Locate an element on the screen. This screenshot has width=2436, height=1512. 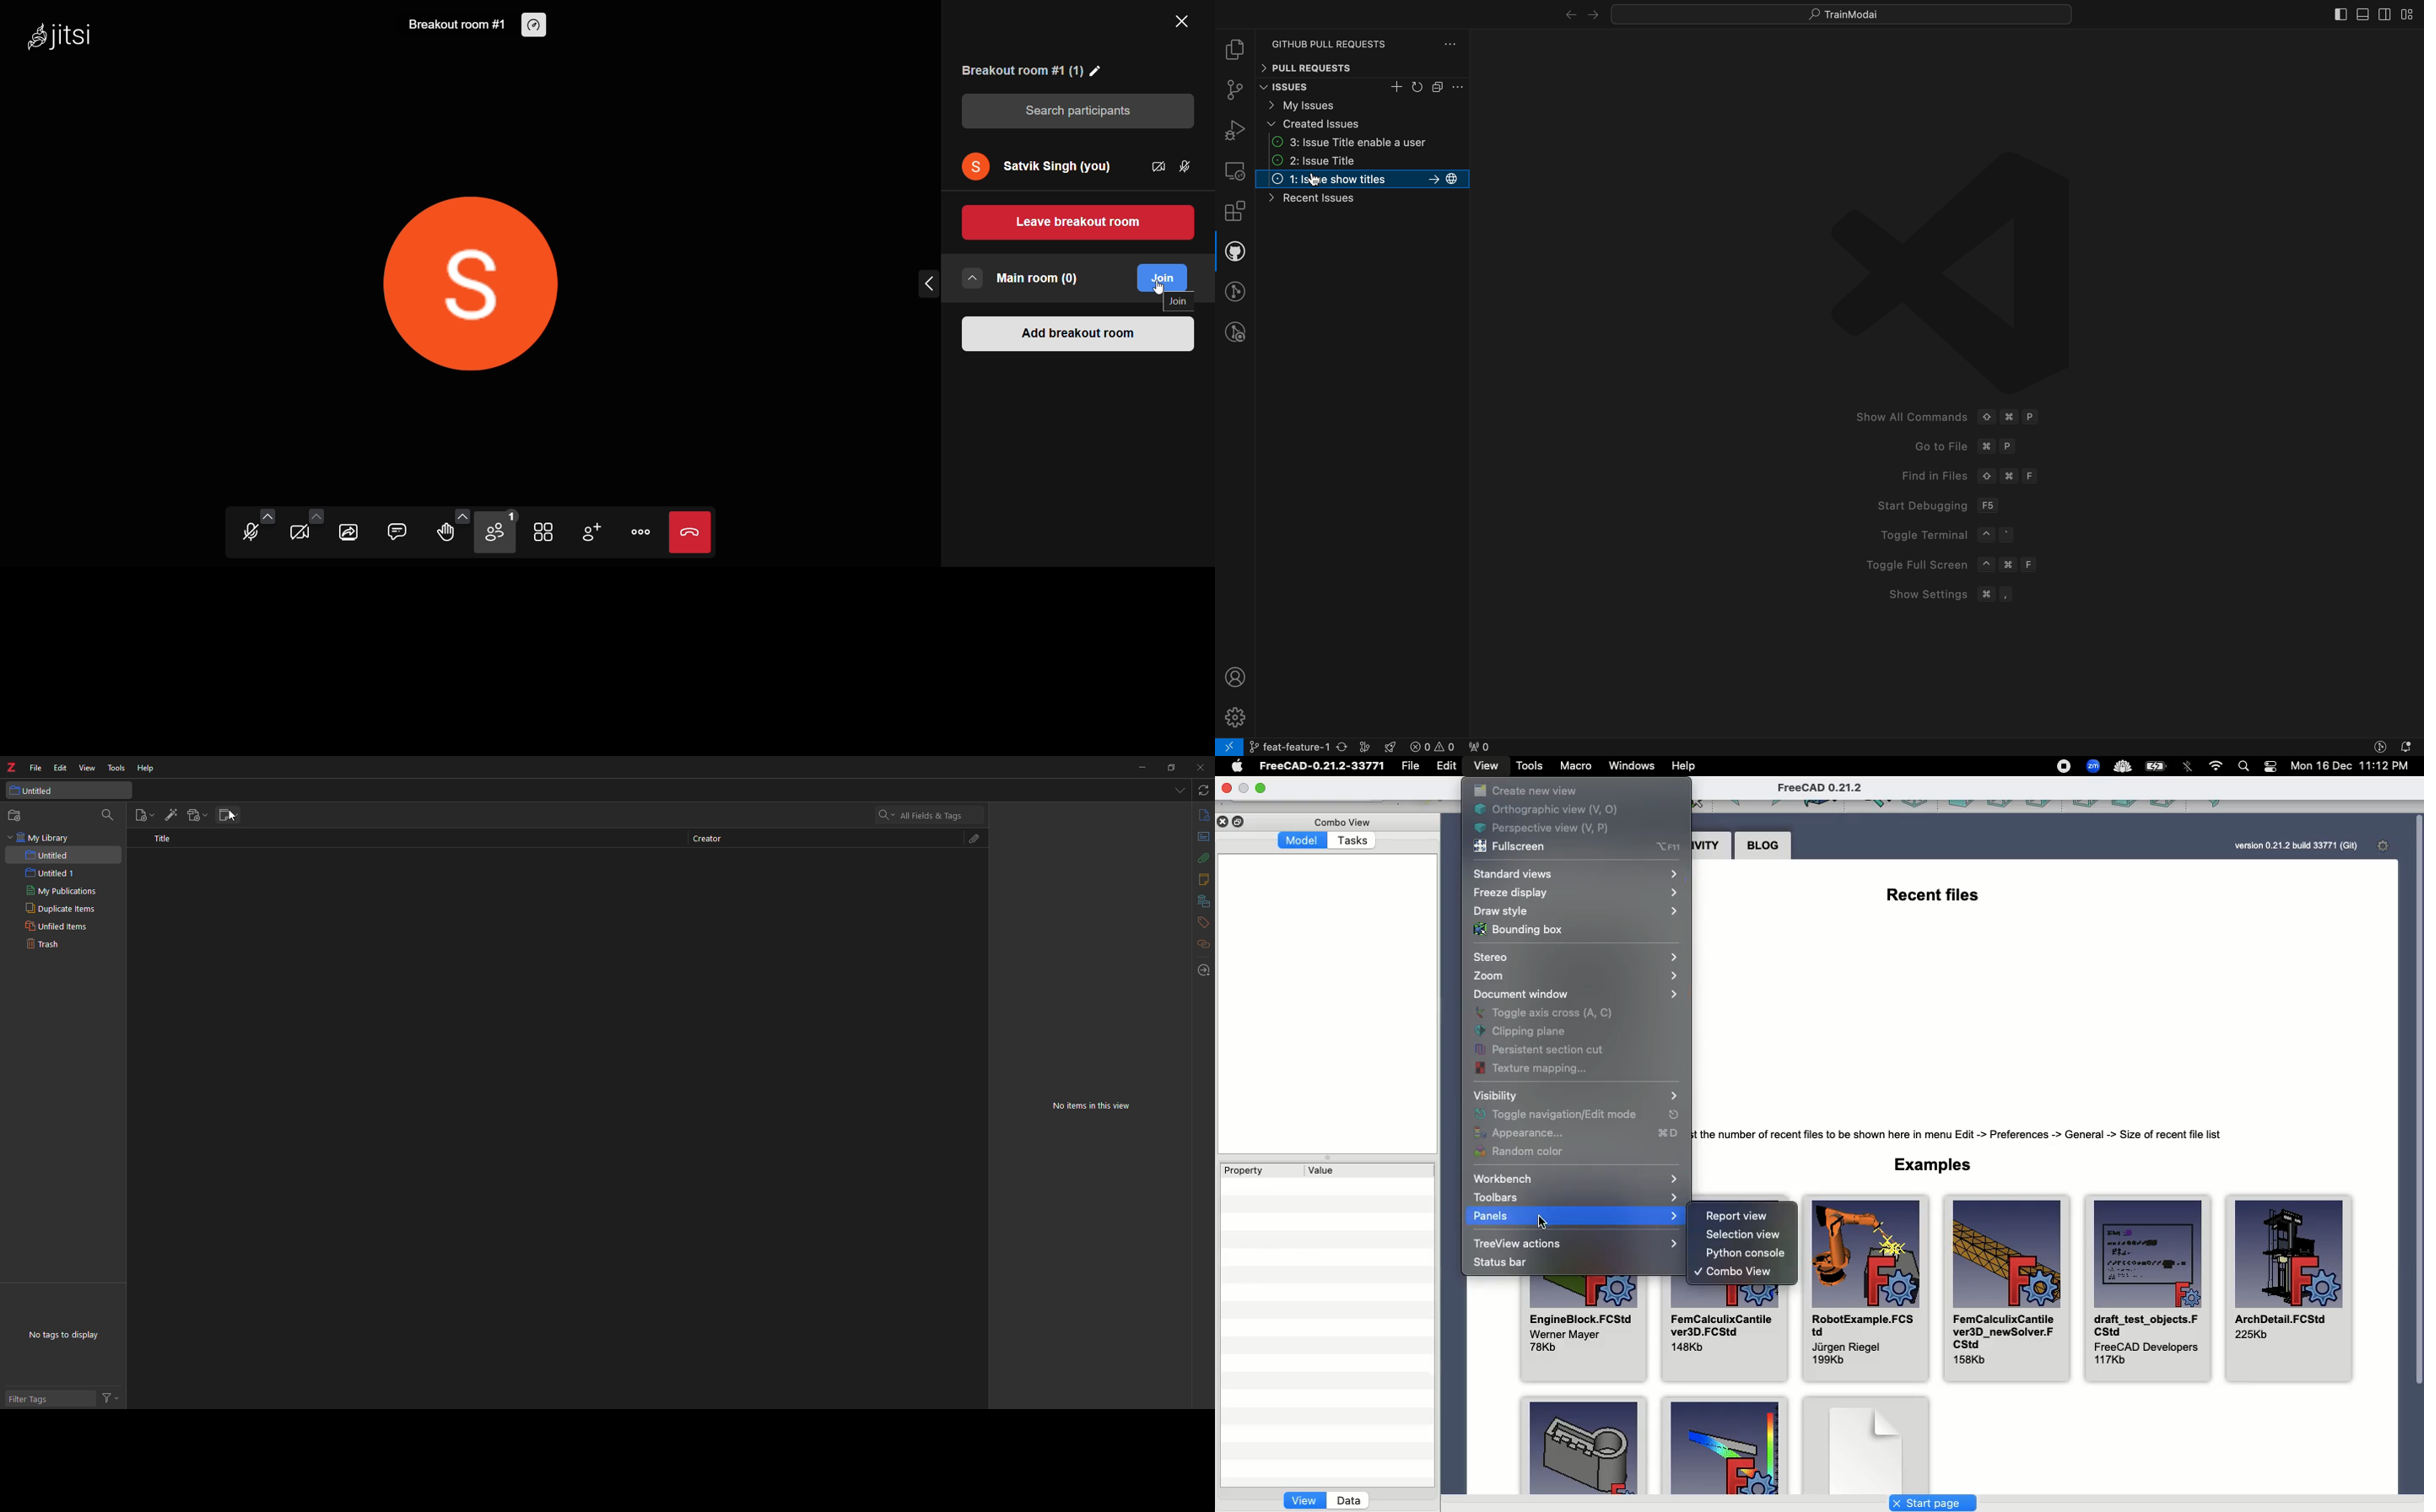
view is located at coordinates (88, 768).